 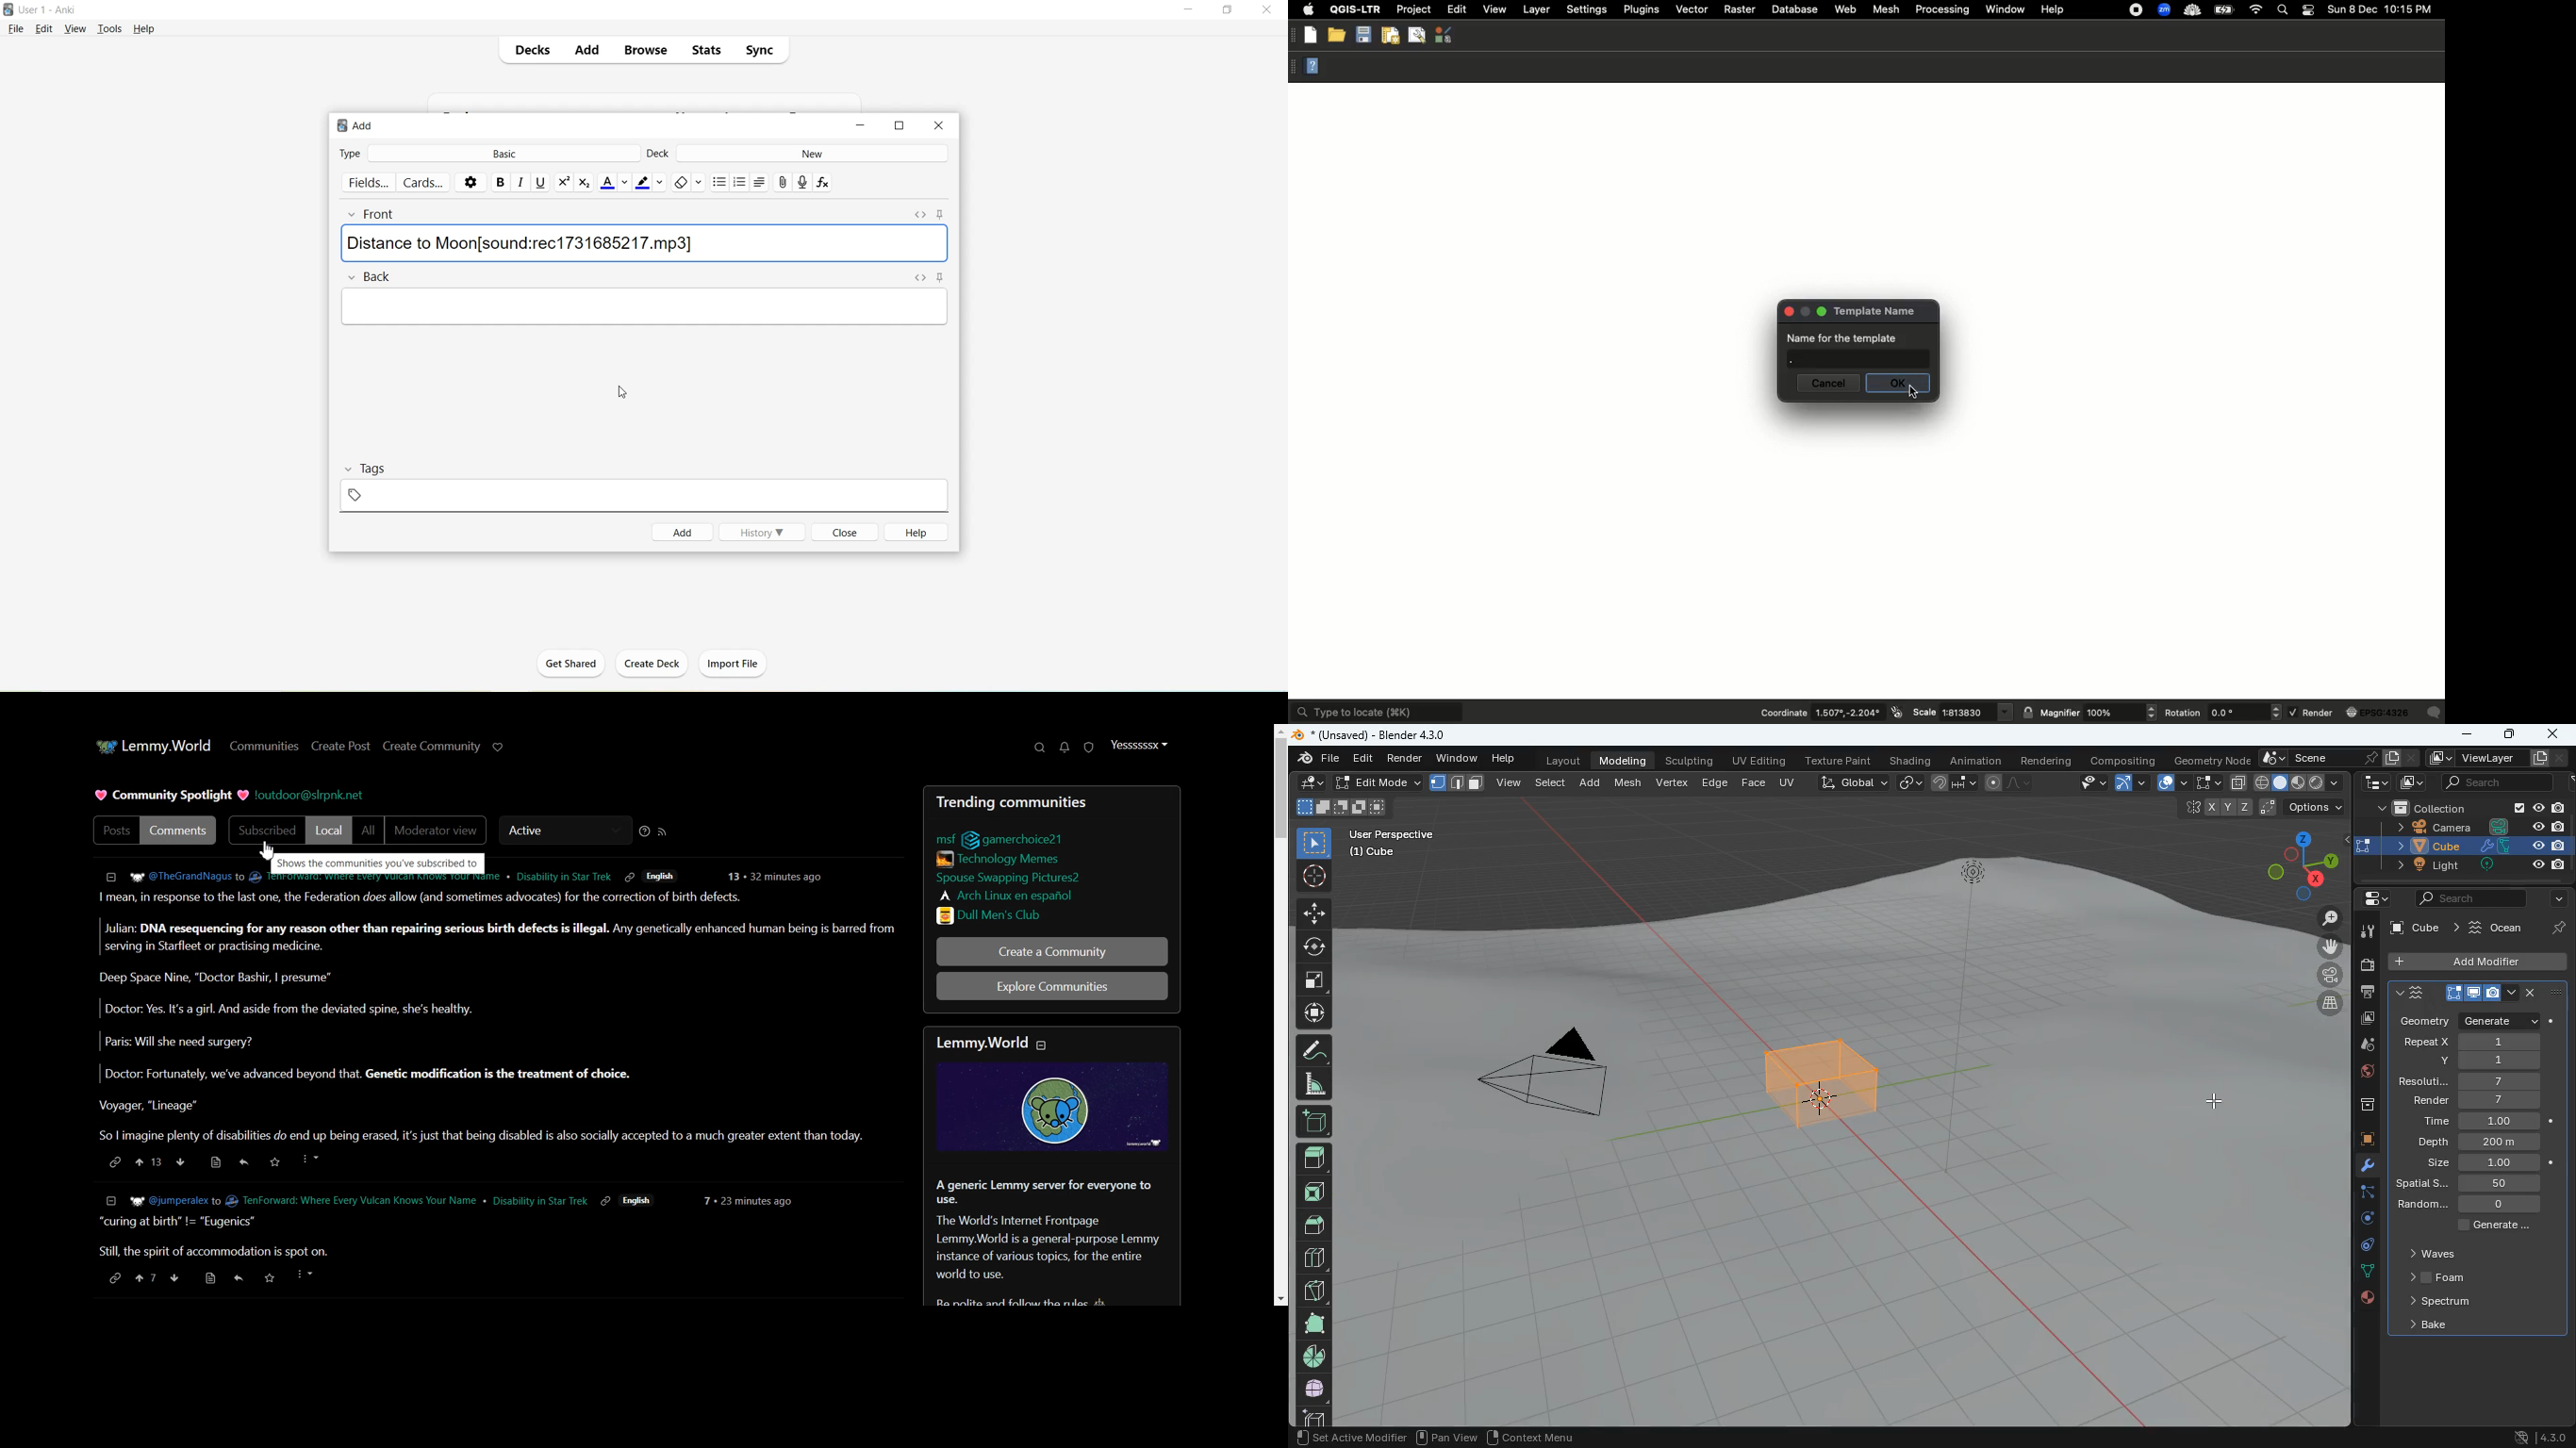 What do you see at coordinates (640, 51) in the screenshot?
I see `Browse` at bounding box center [640, 51].